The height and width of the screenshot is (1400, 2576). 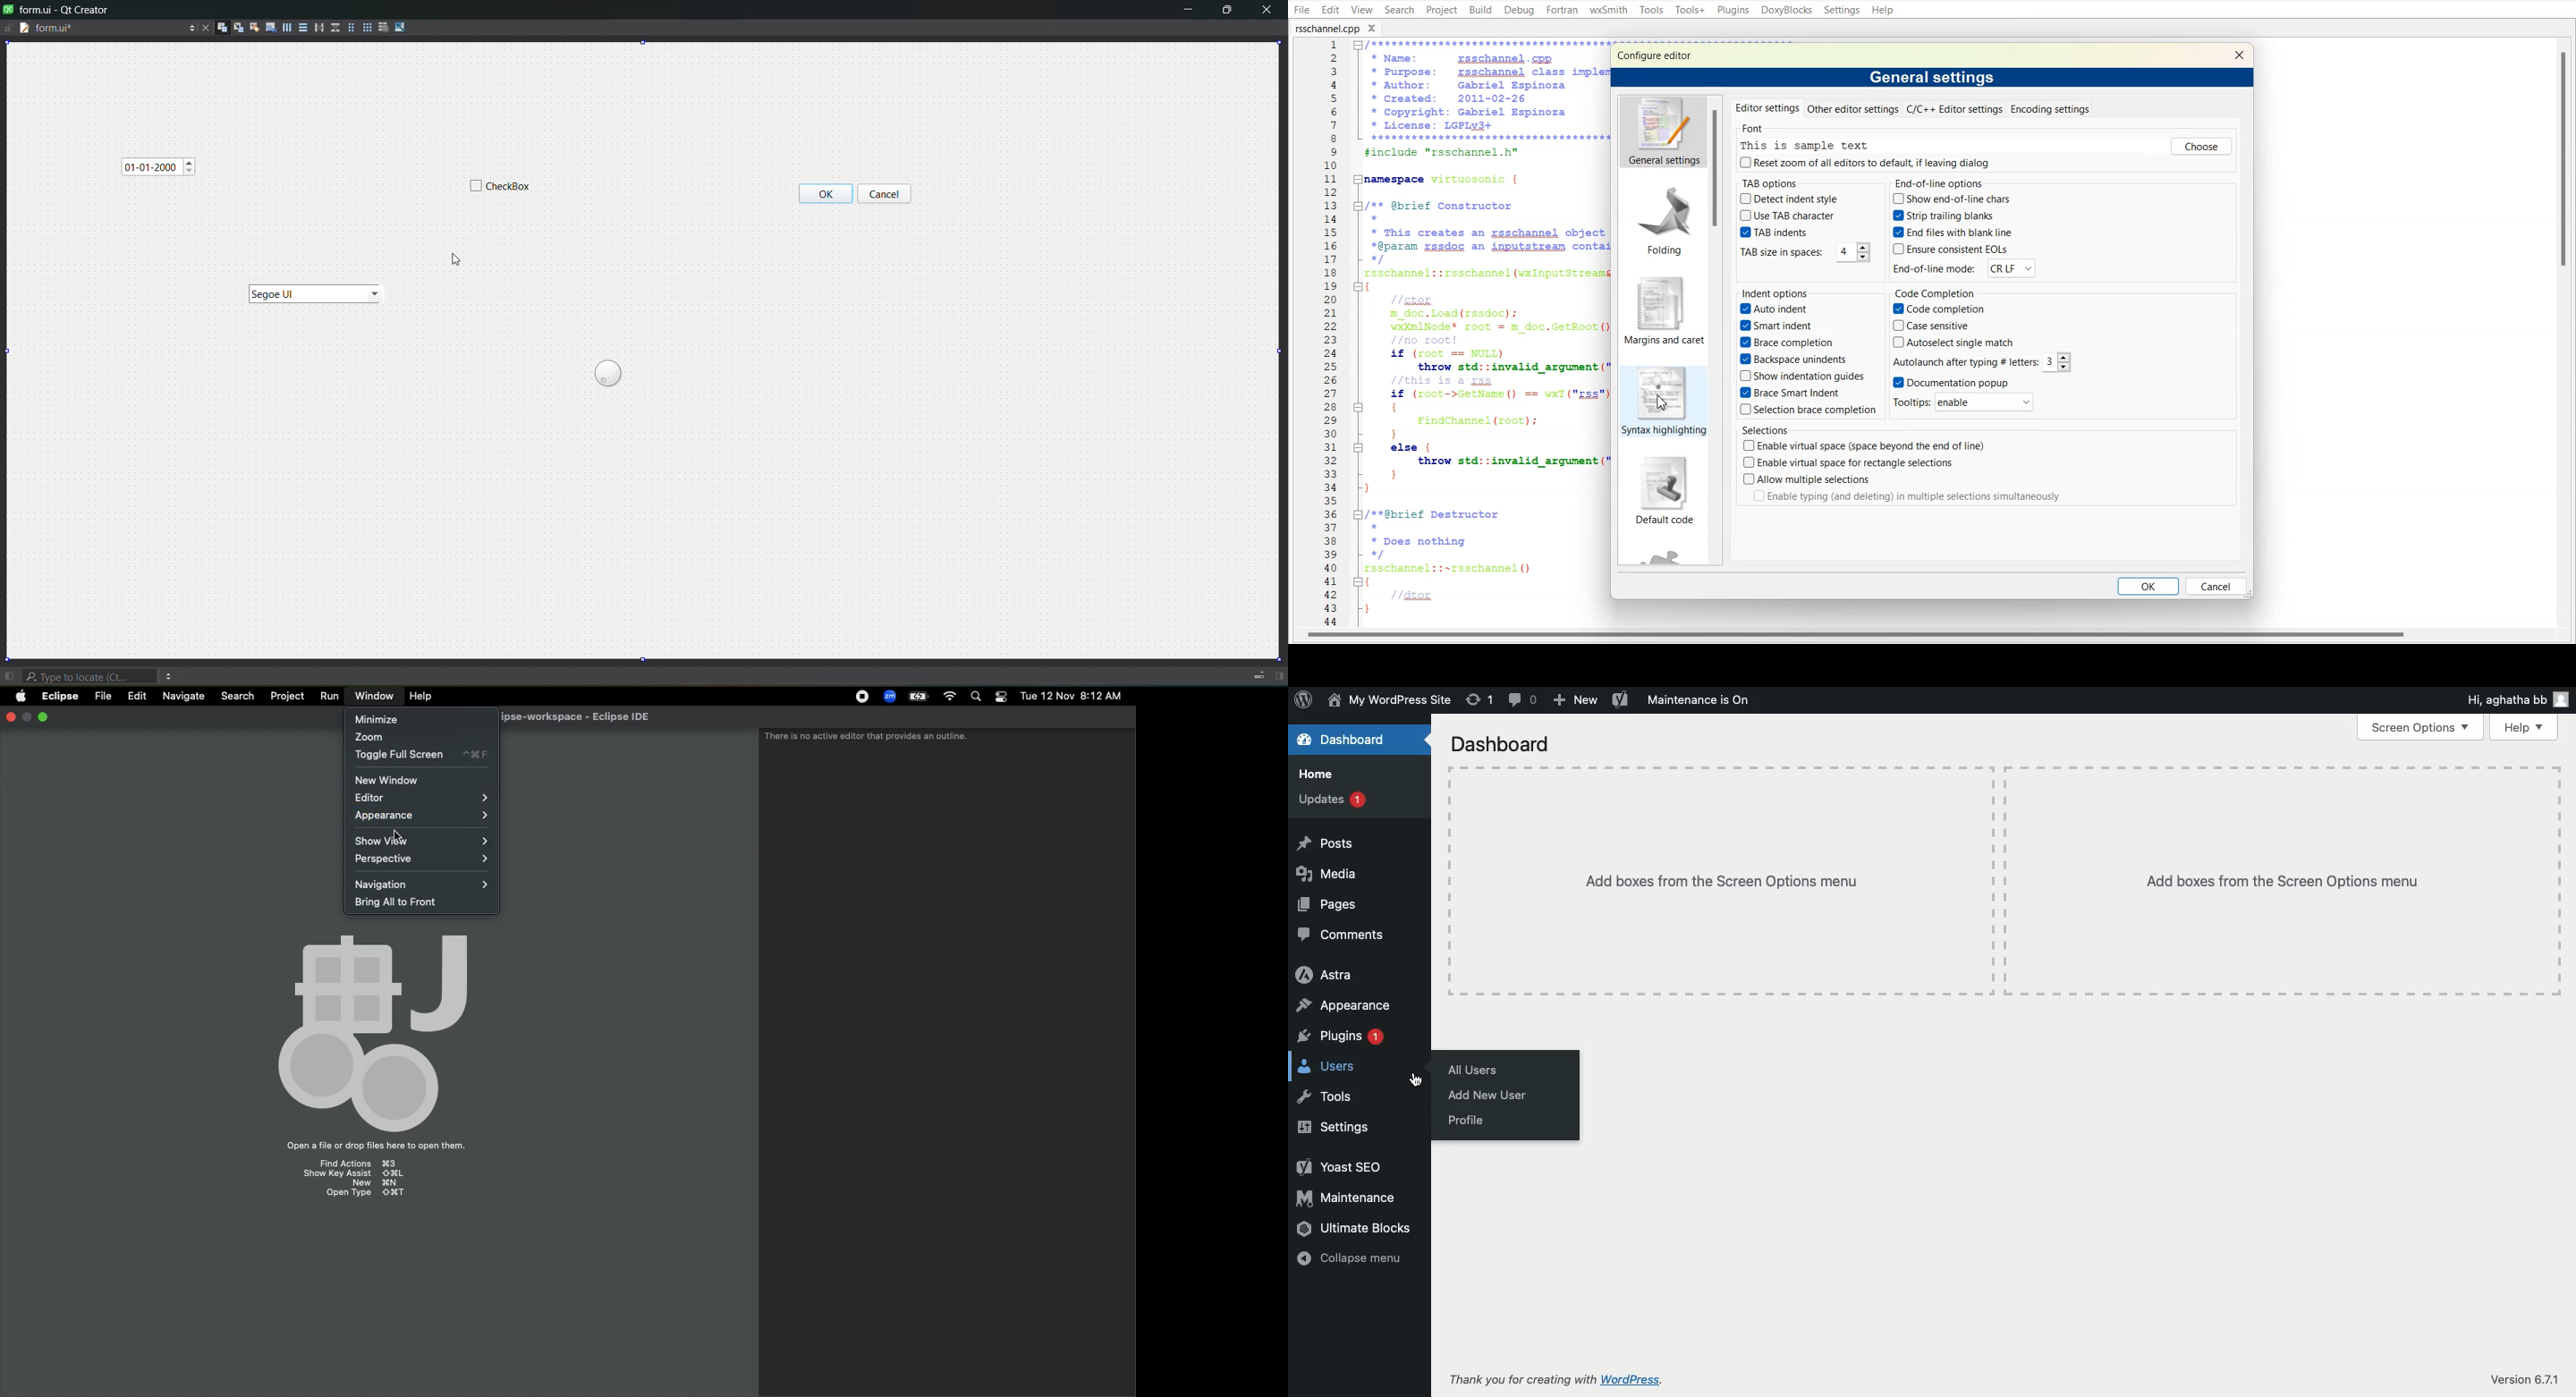 I want to click on Widget, so click(x=608, y=370).